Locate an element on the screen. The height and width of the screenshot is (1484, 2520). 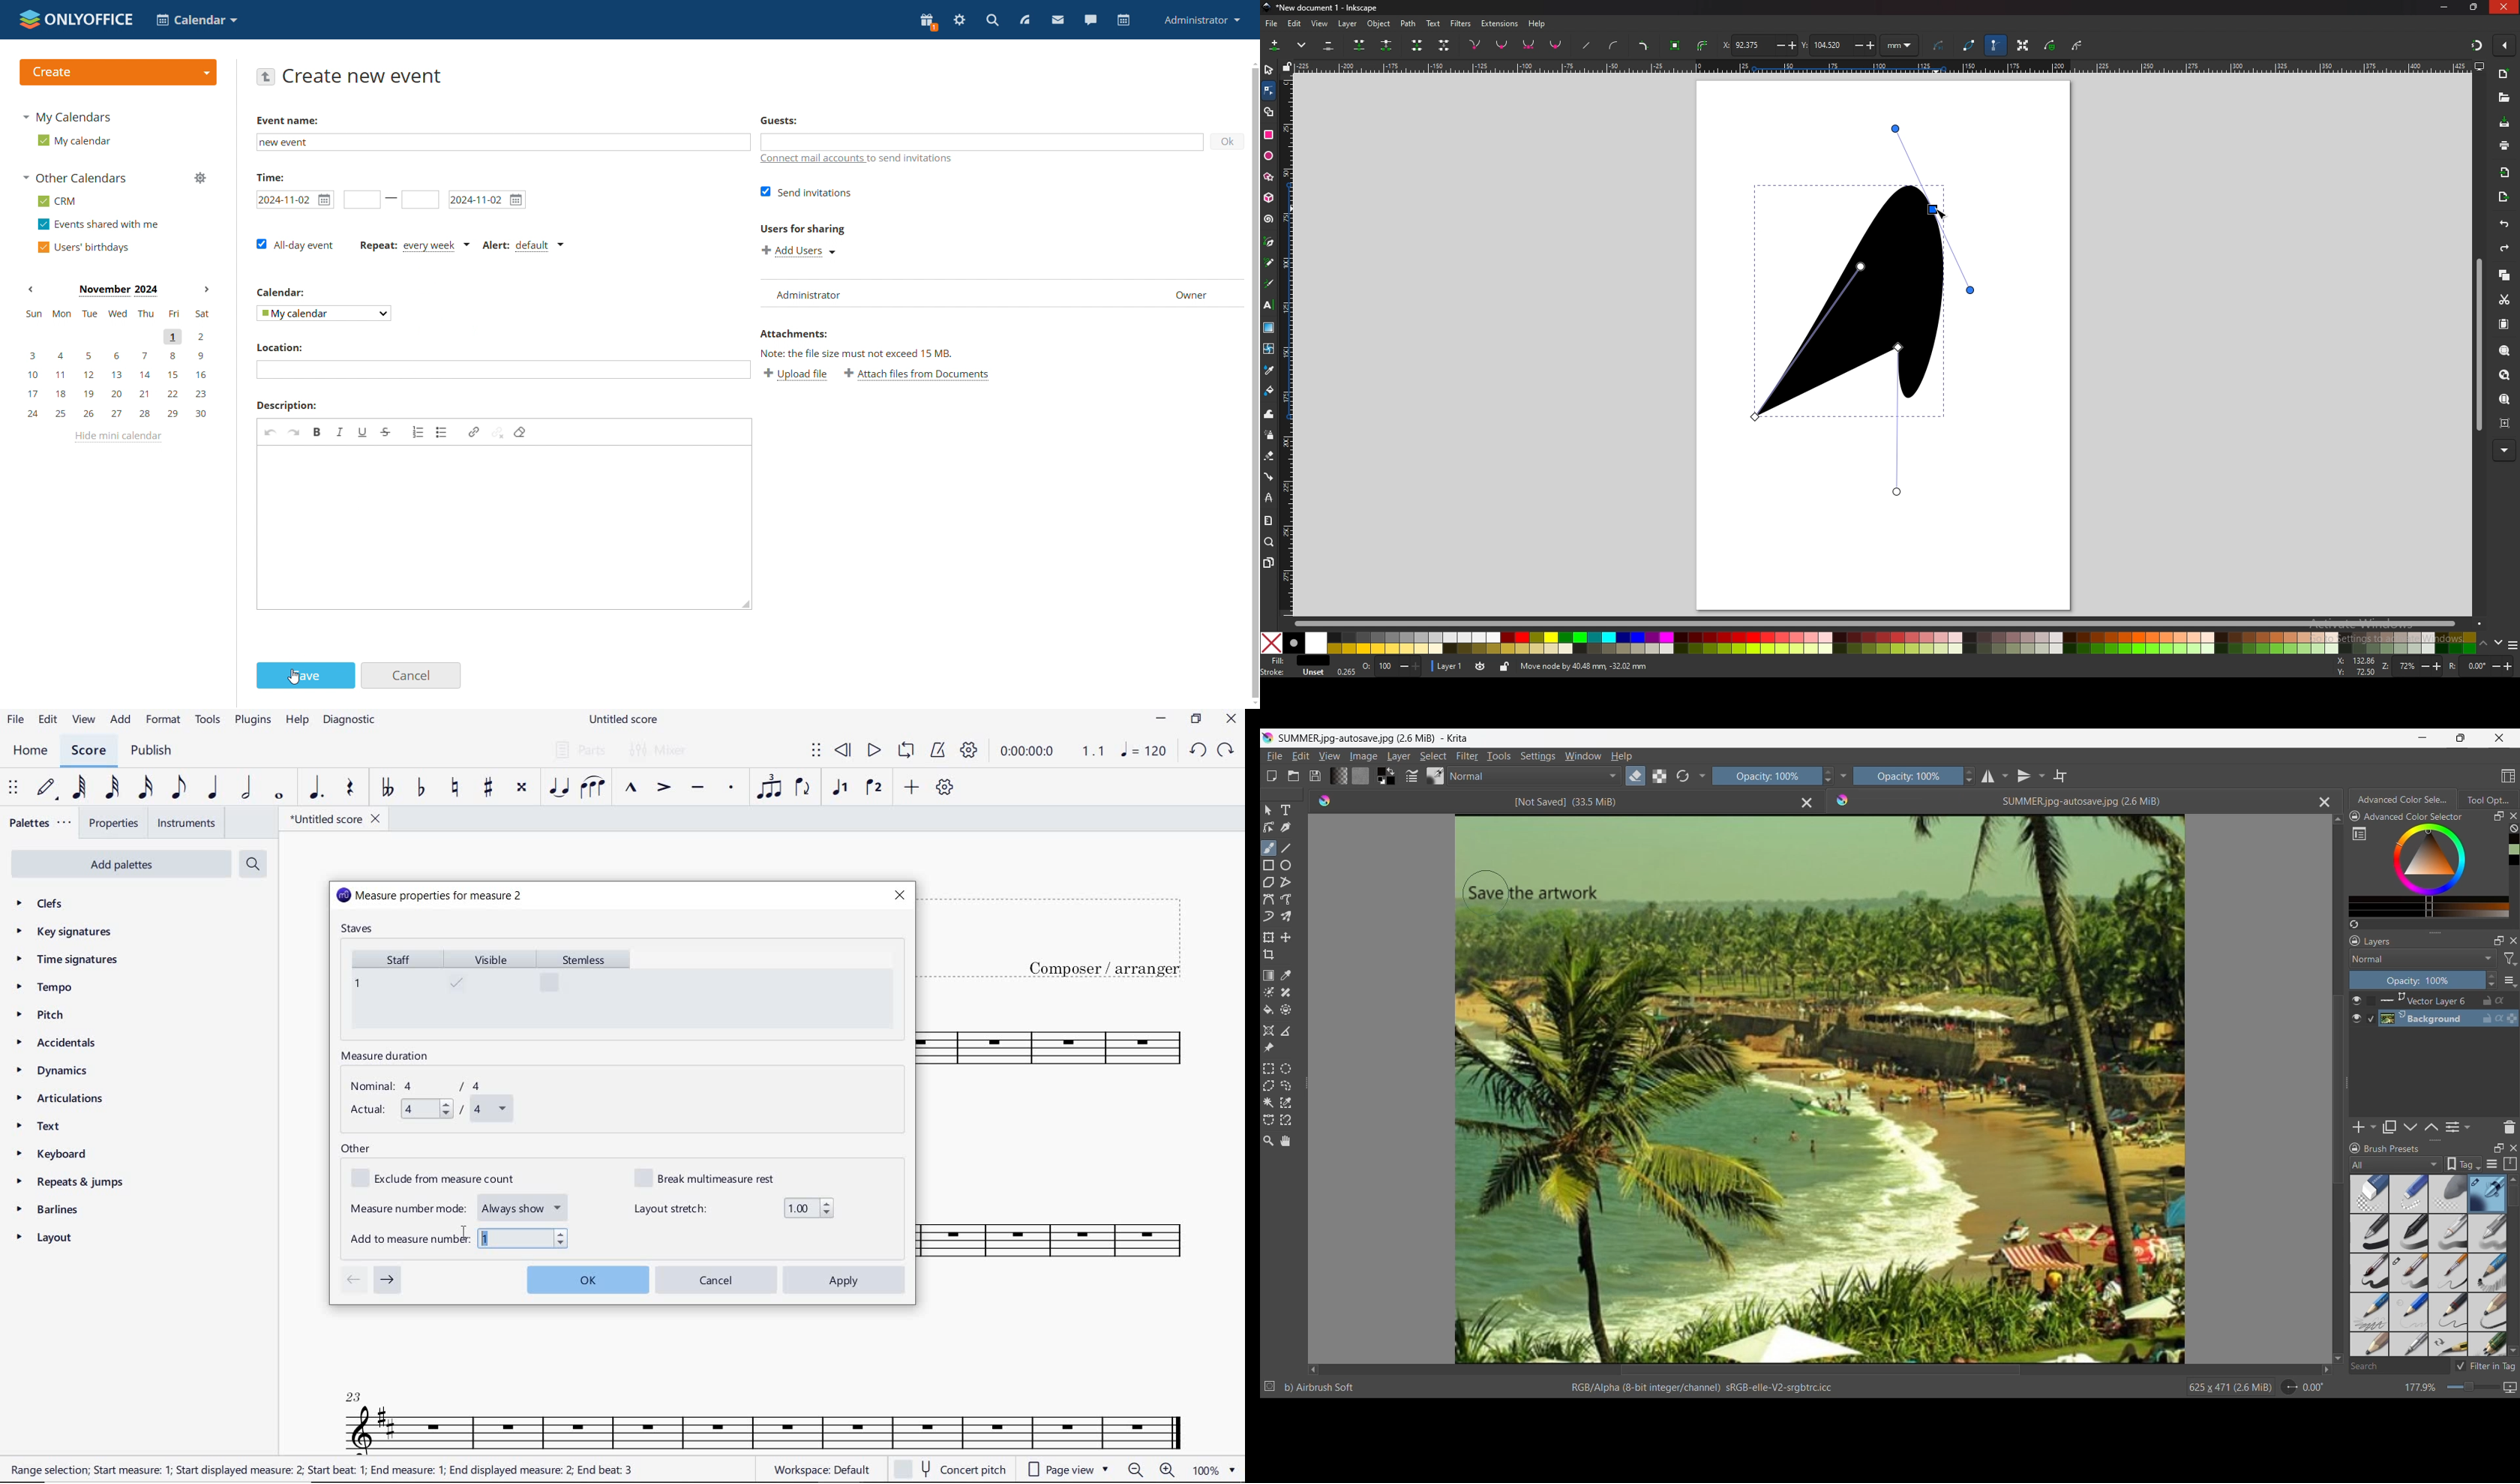
Move a layer is located at coordinates (1286, 937).